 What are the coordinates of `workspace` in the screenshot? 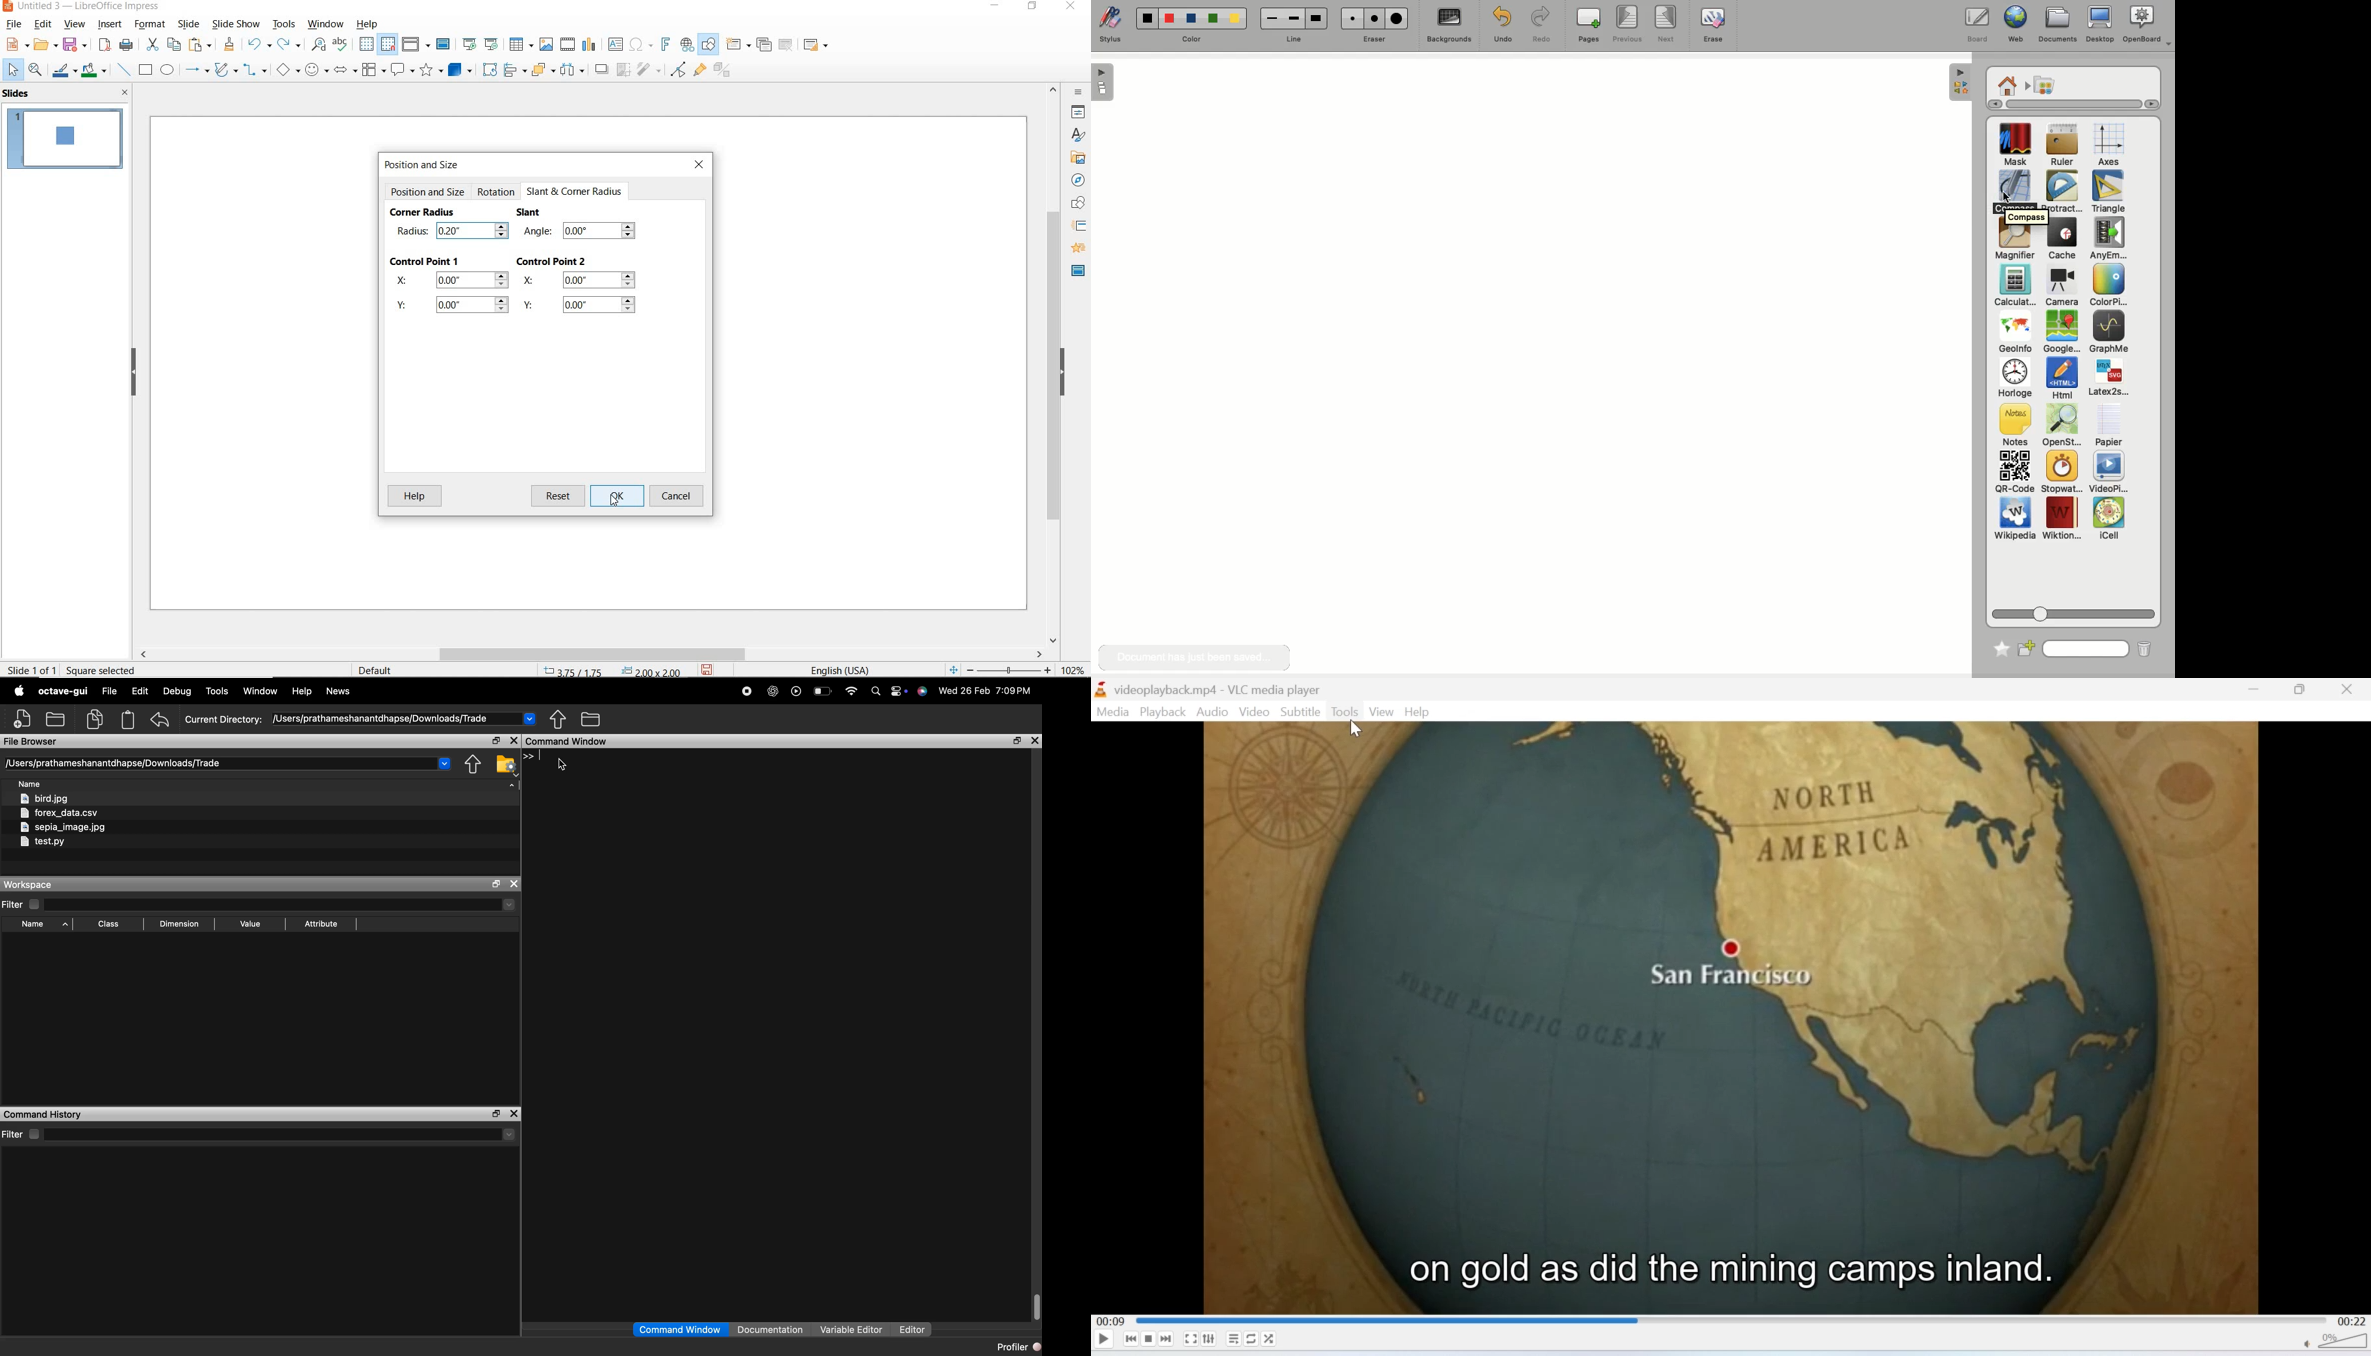 It's located at (44, 885).